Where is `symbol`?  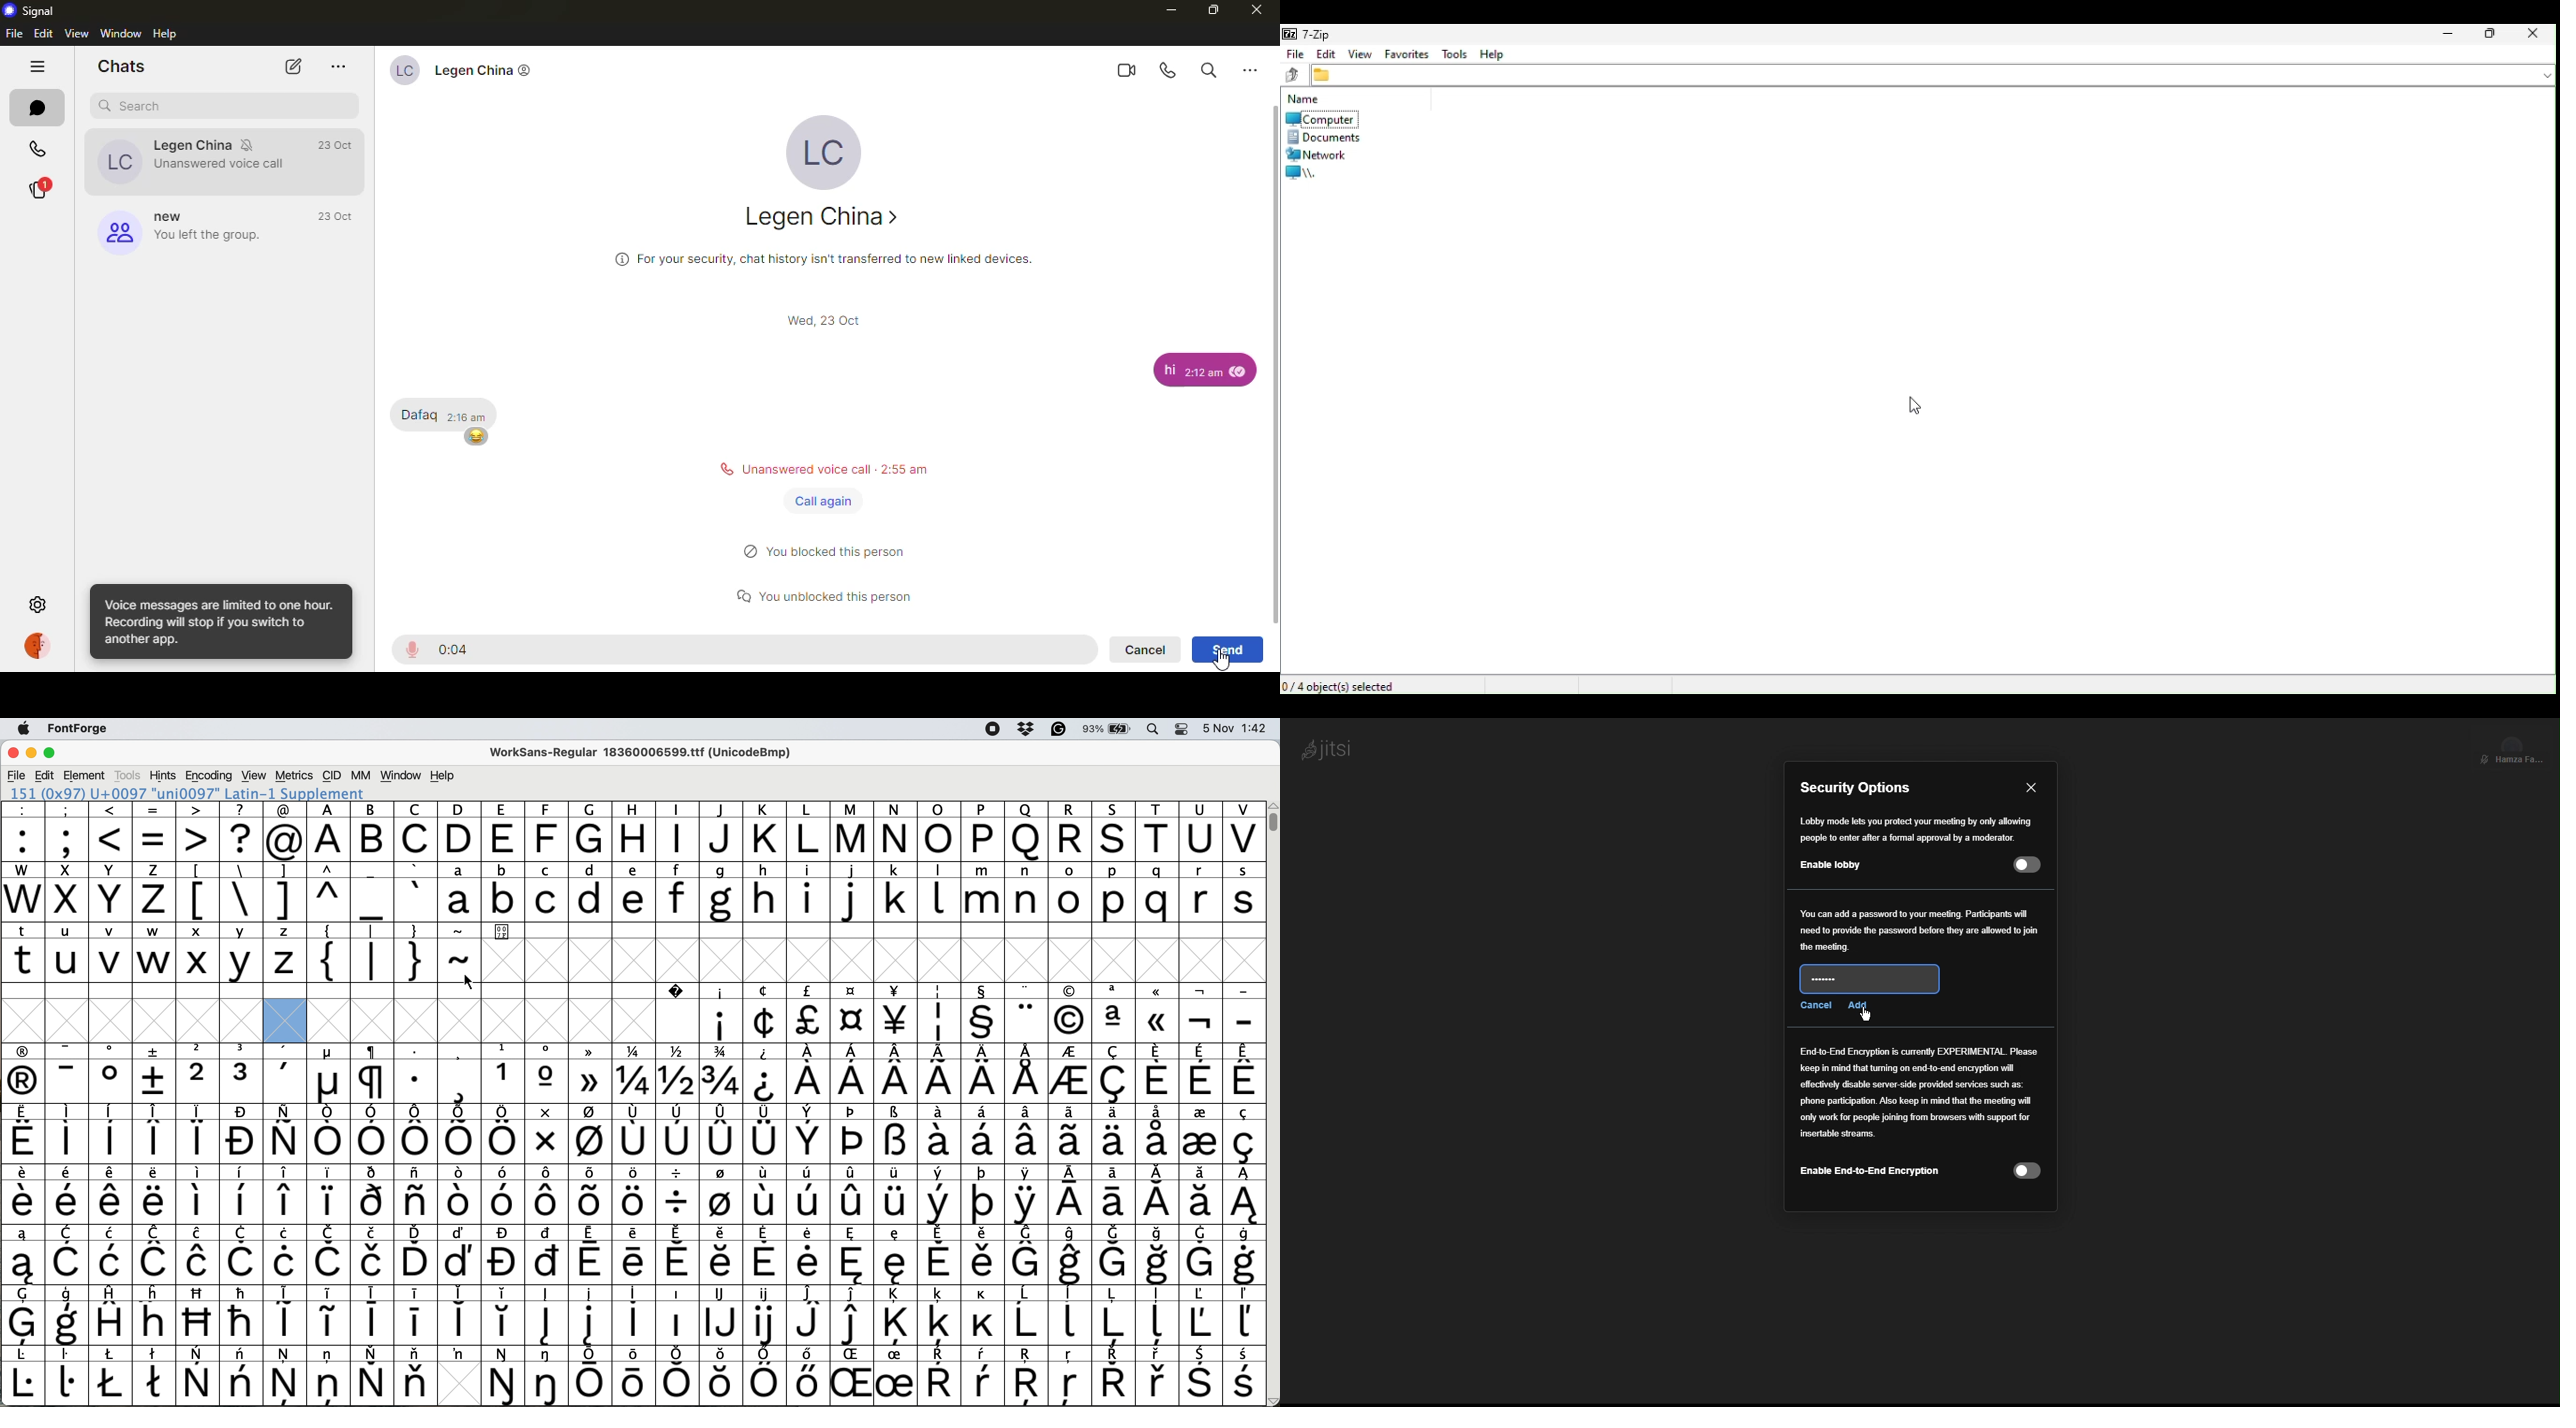
symbol is located at coordinates (459, 1196).